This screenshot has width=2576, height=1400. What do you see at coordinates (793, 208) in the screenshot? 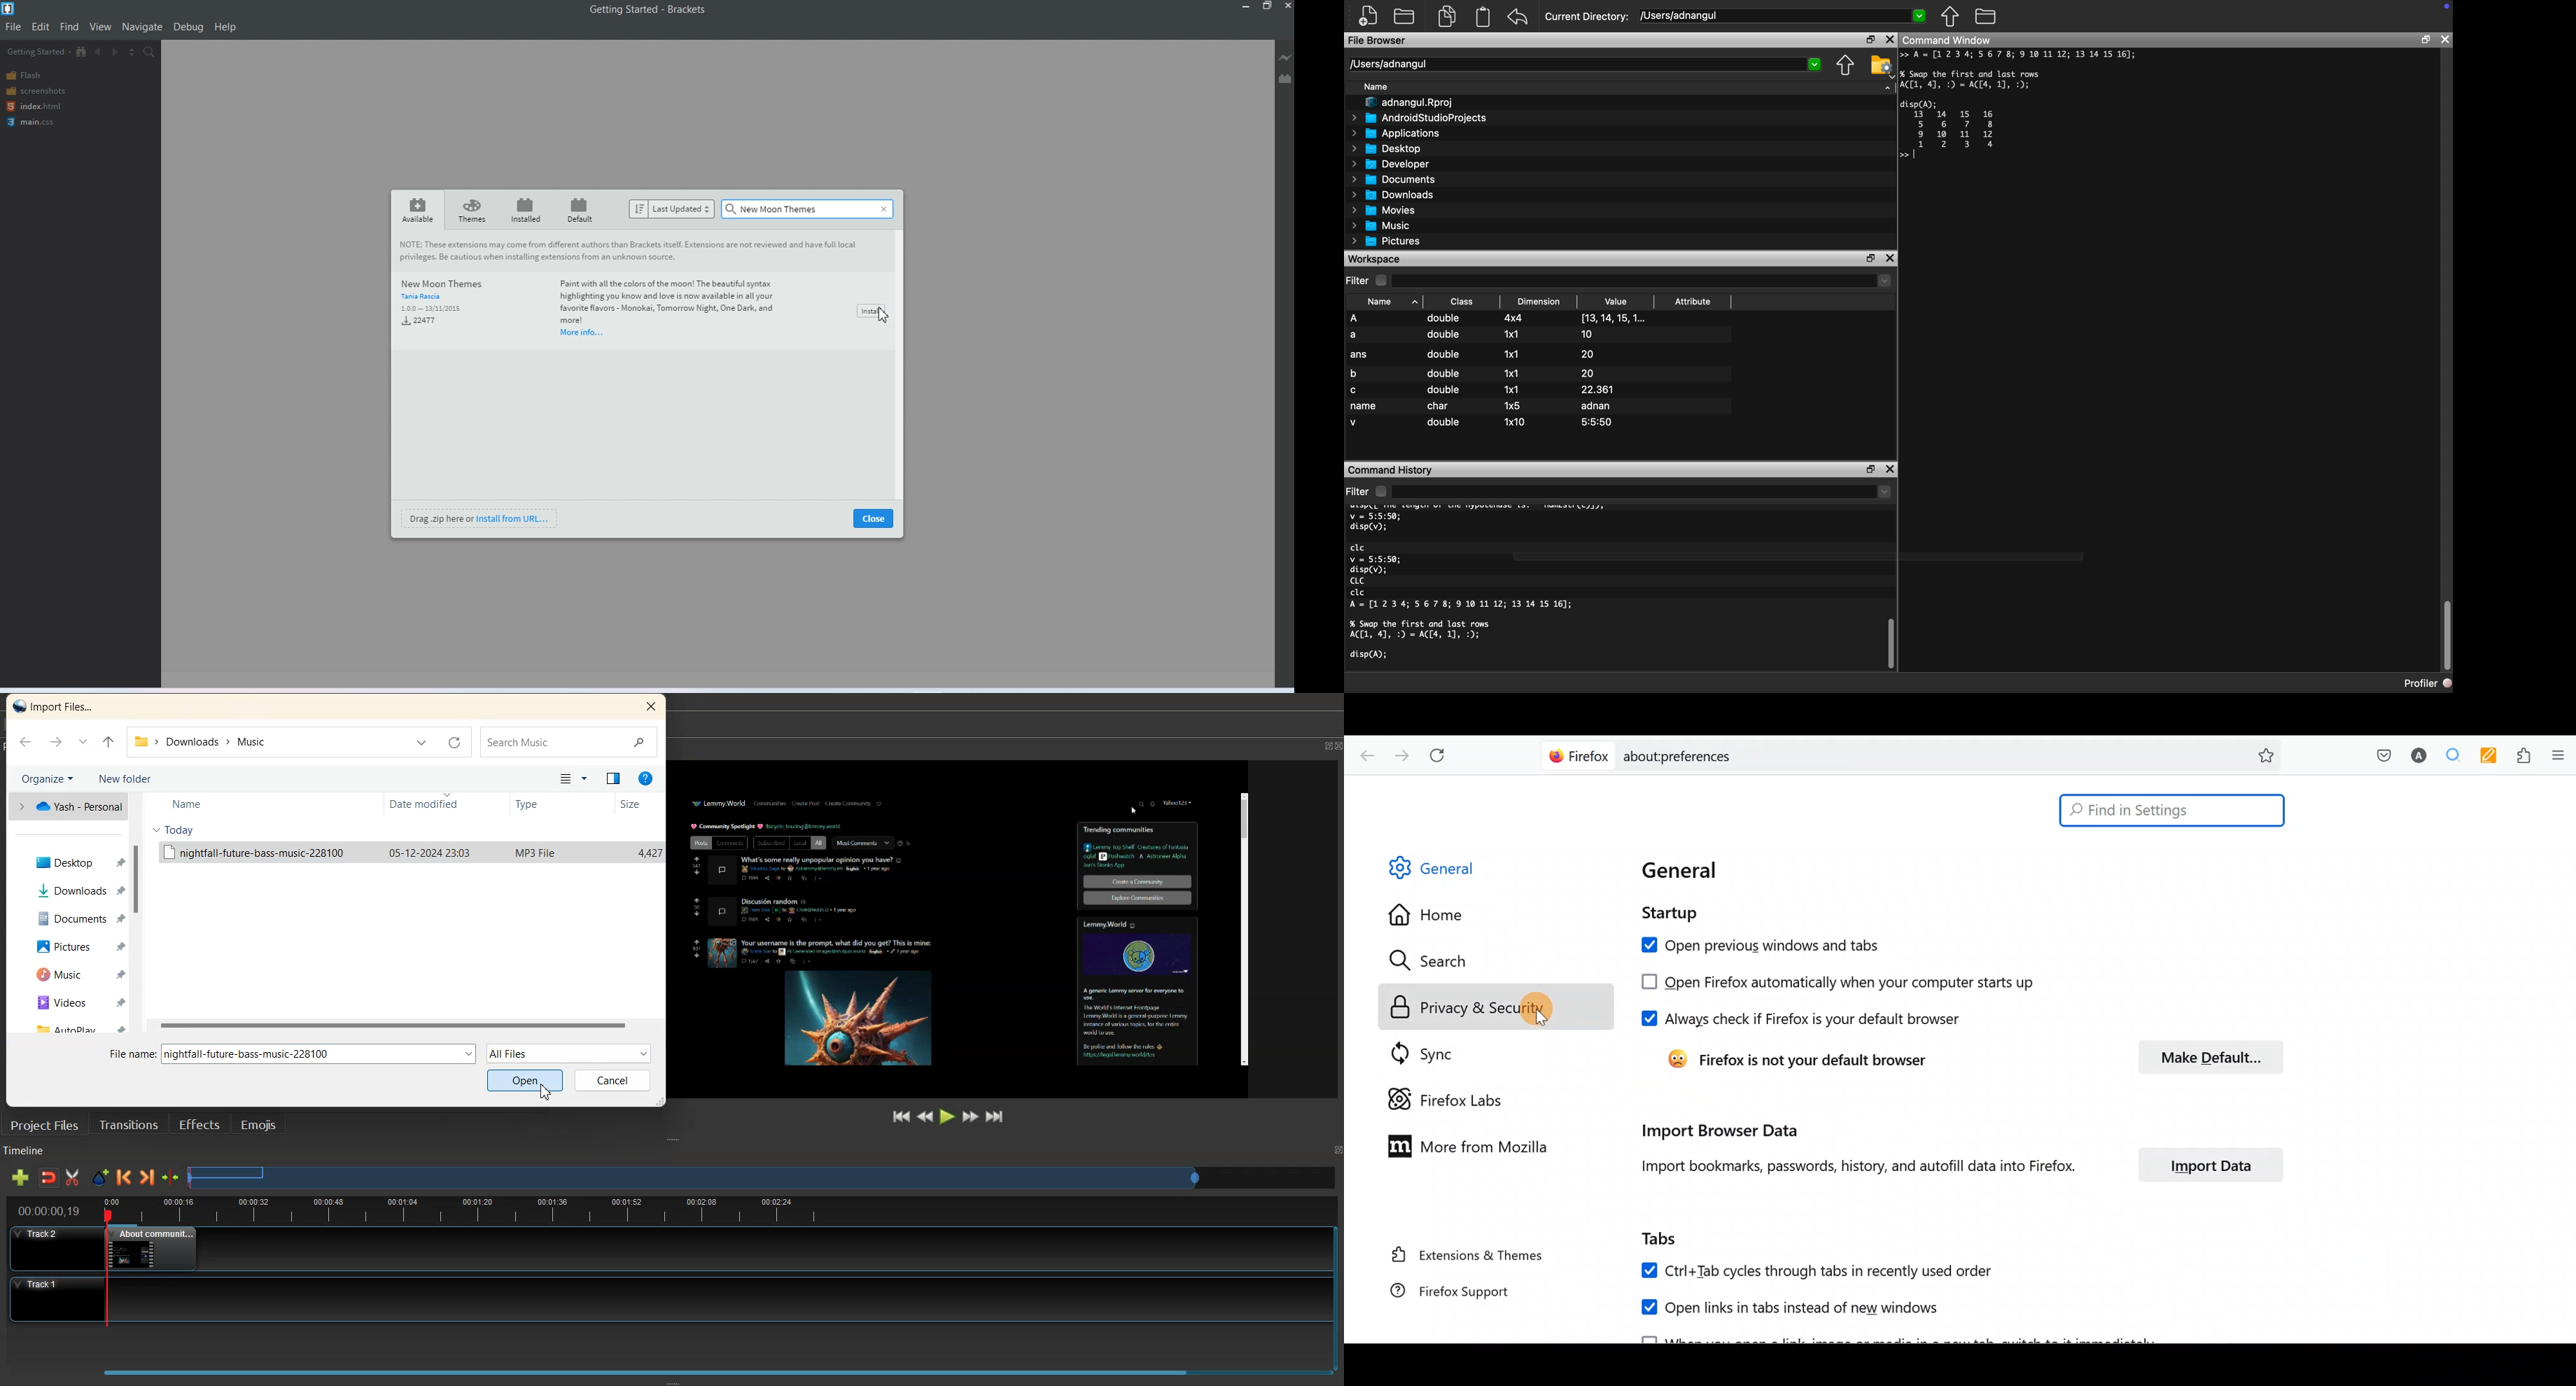
I see `Text` at bounding box center [793, 208].